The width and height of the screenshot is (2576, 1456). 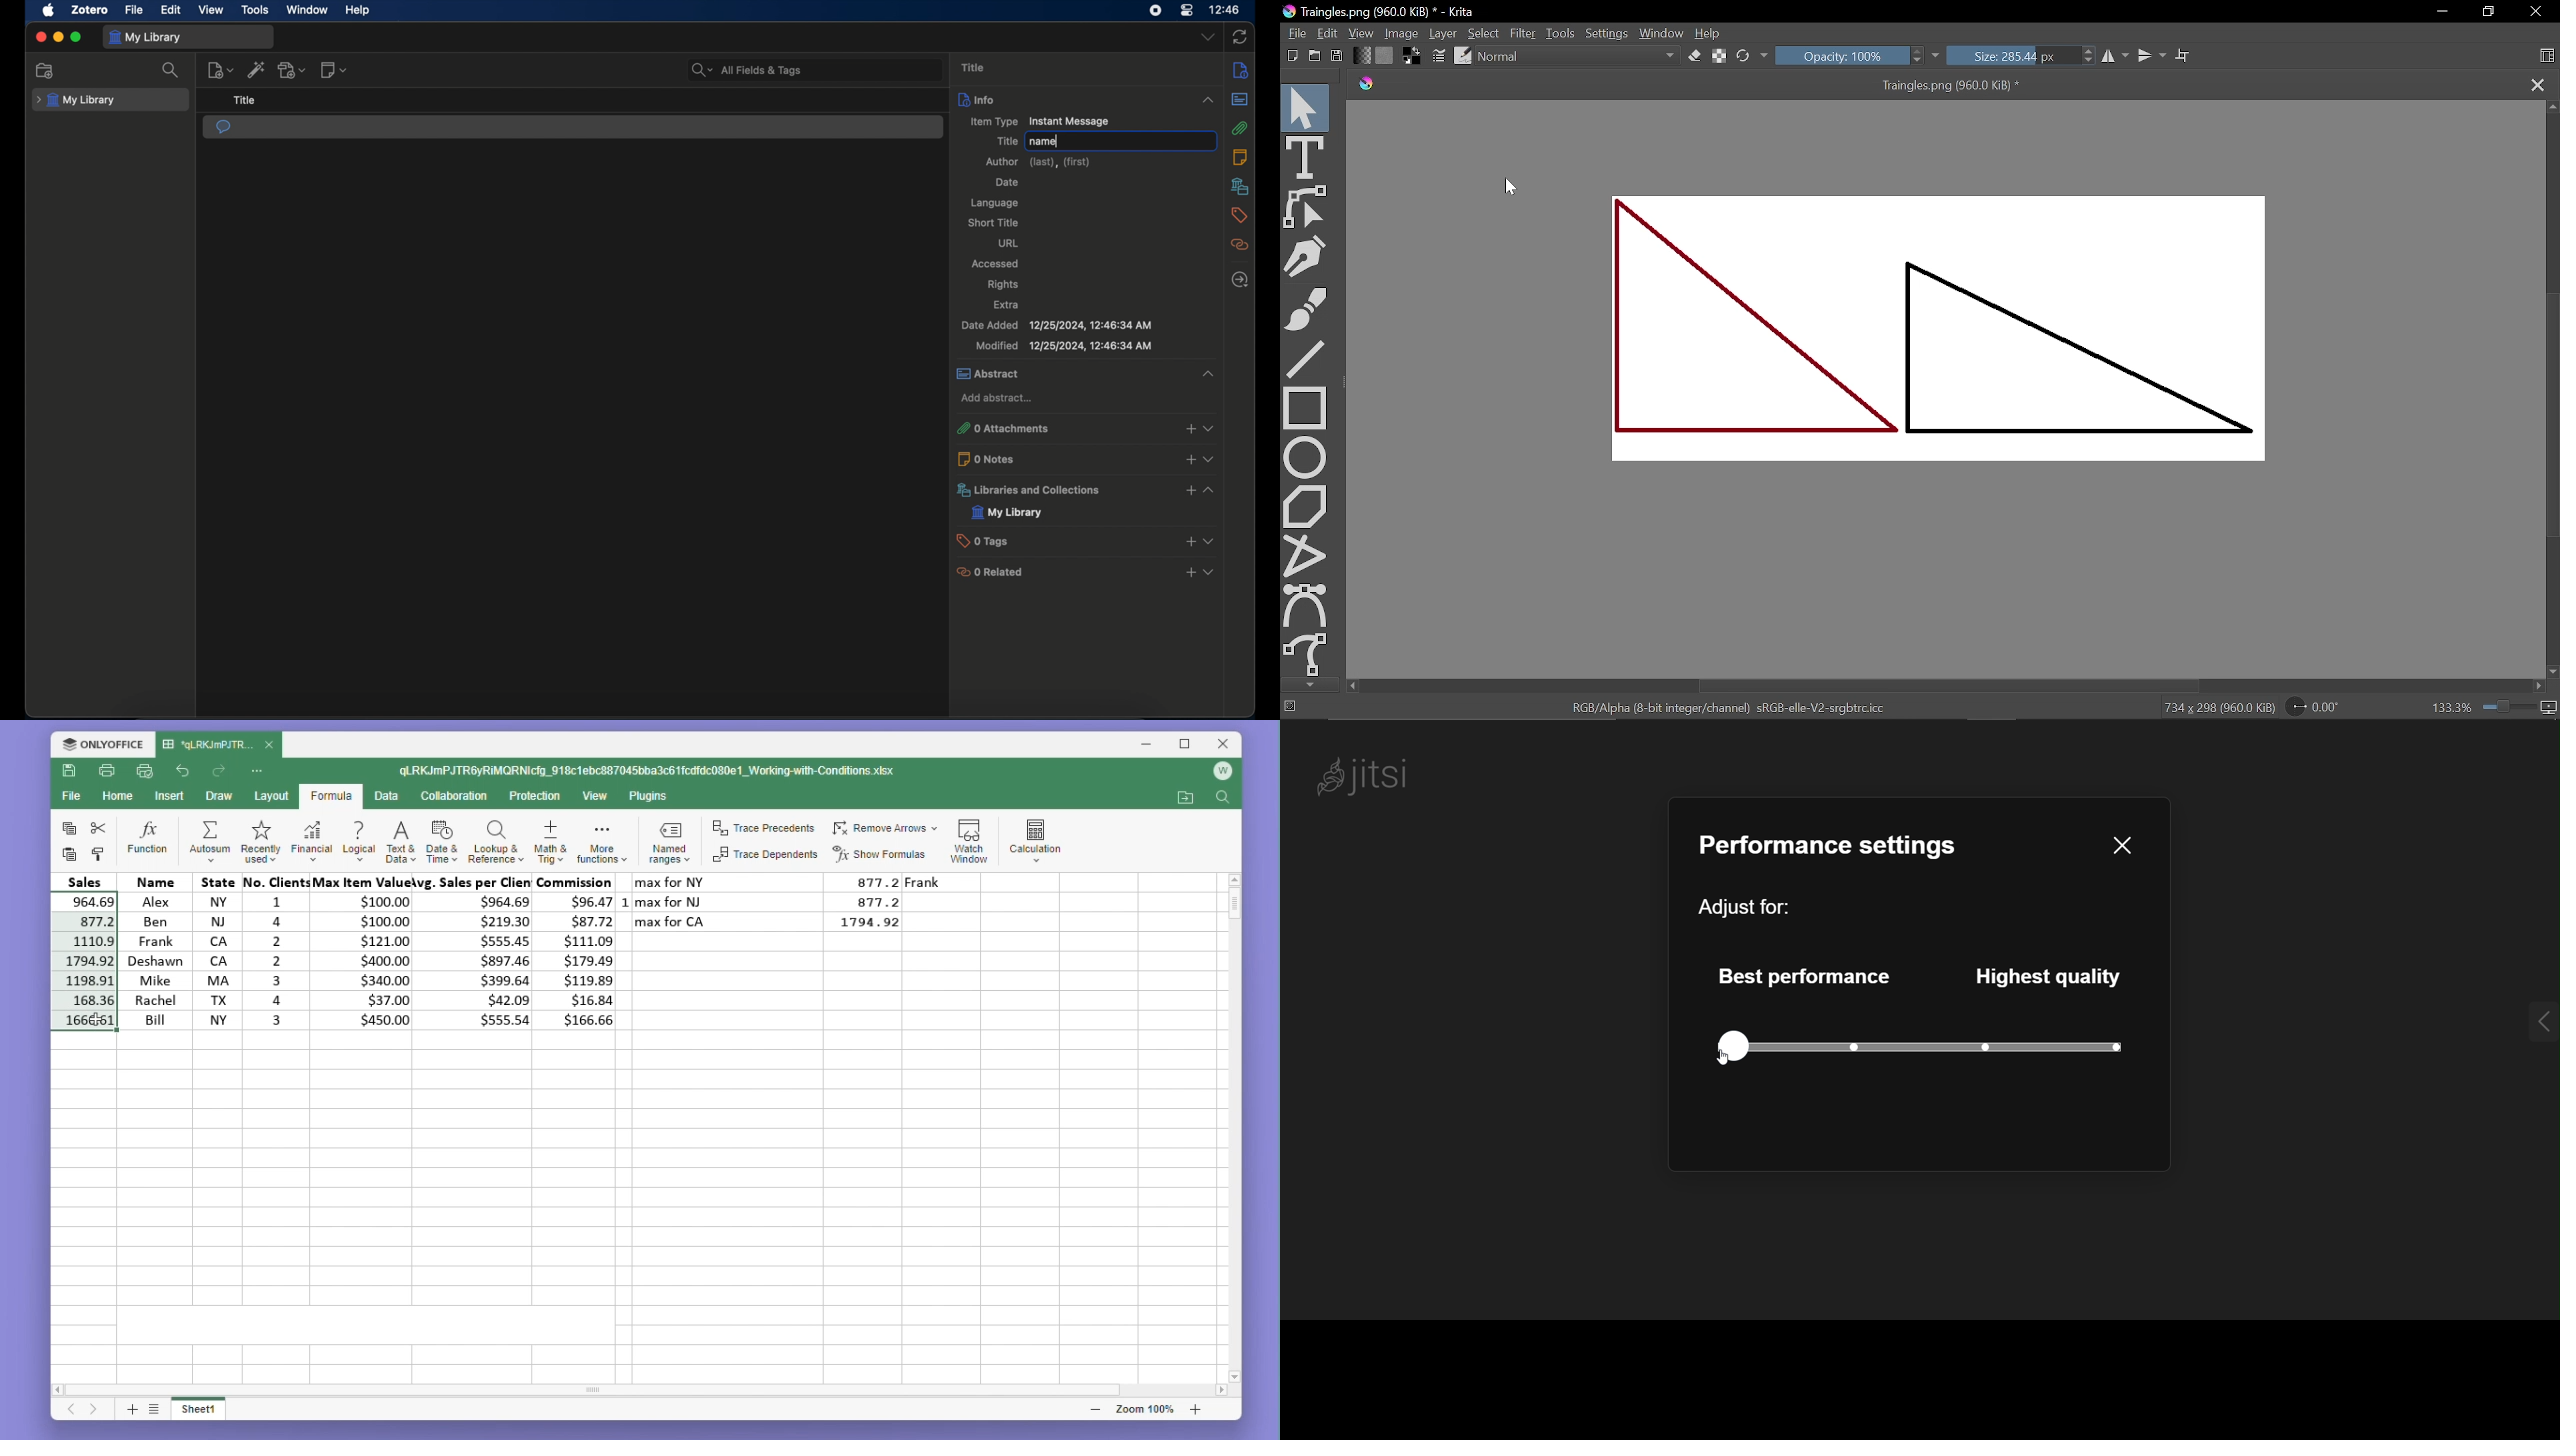 What do you see at coordinates (1309, 408) in the screenshot?
I see `Rectangle tool` at bounding box center [1309, 408].